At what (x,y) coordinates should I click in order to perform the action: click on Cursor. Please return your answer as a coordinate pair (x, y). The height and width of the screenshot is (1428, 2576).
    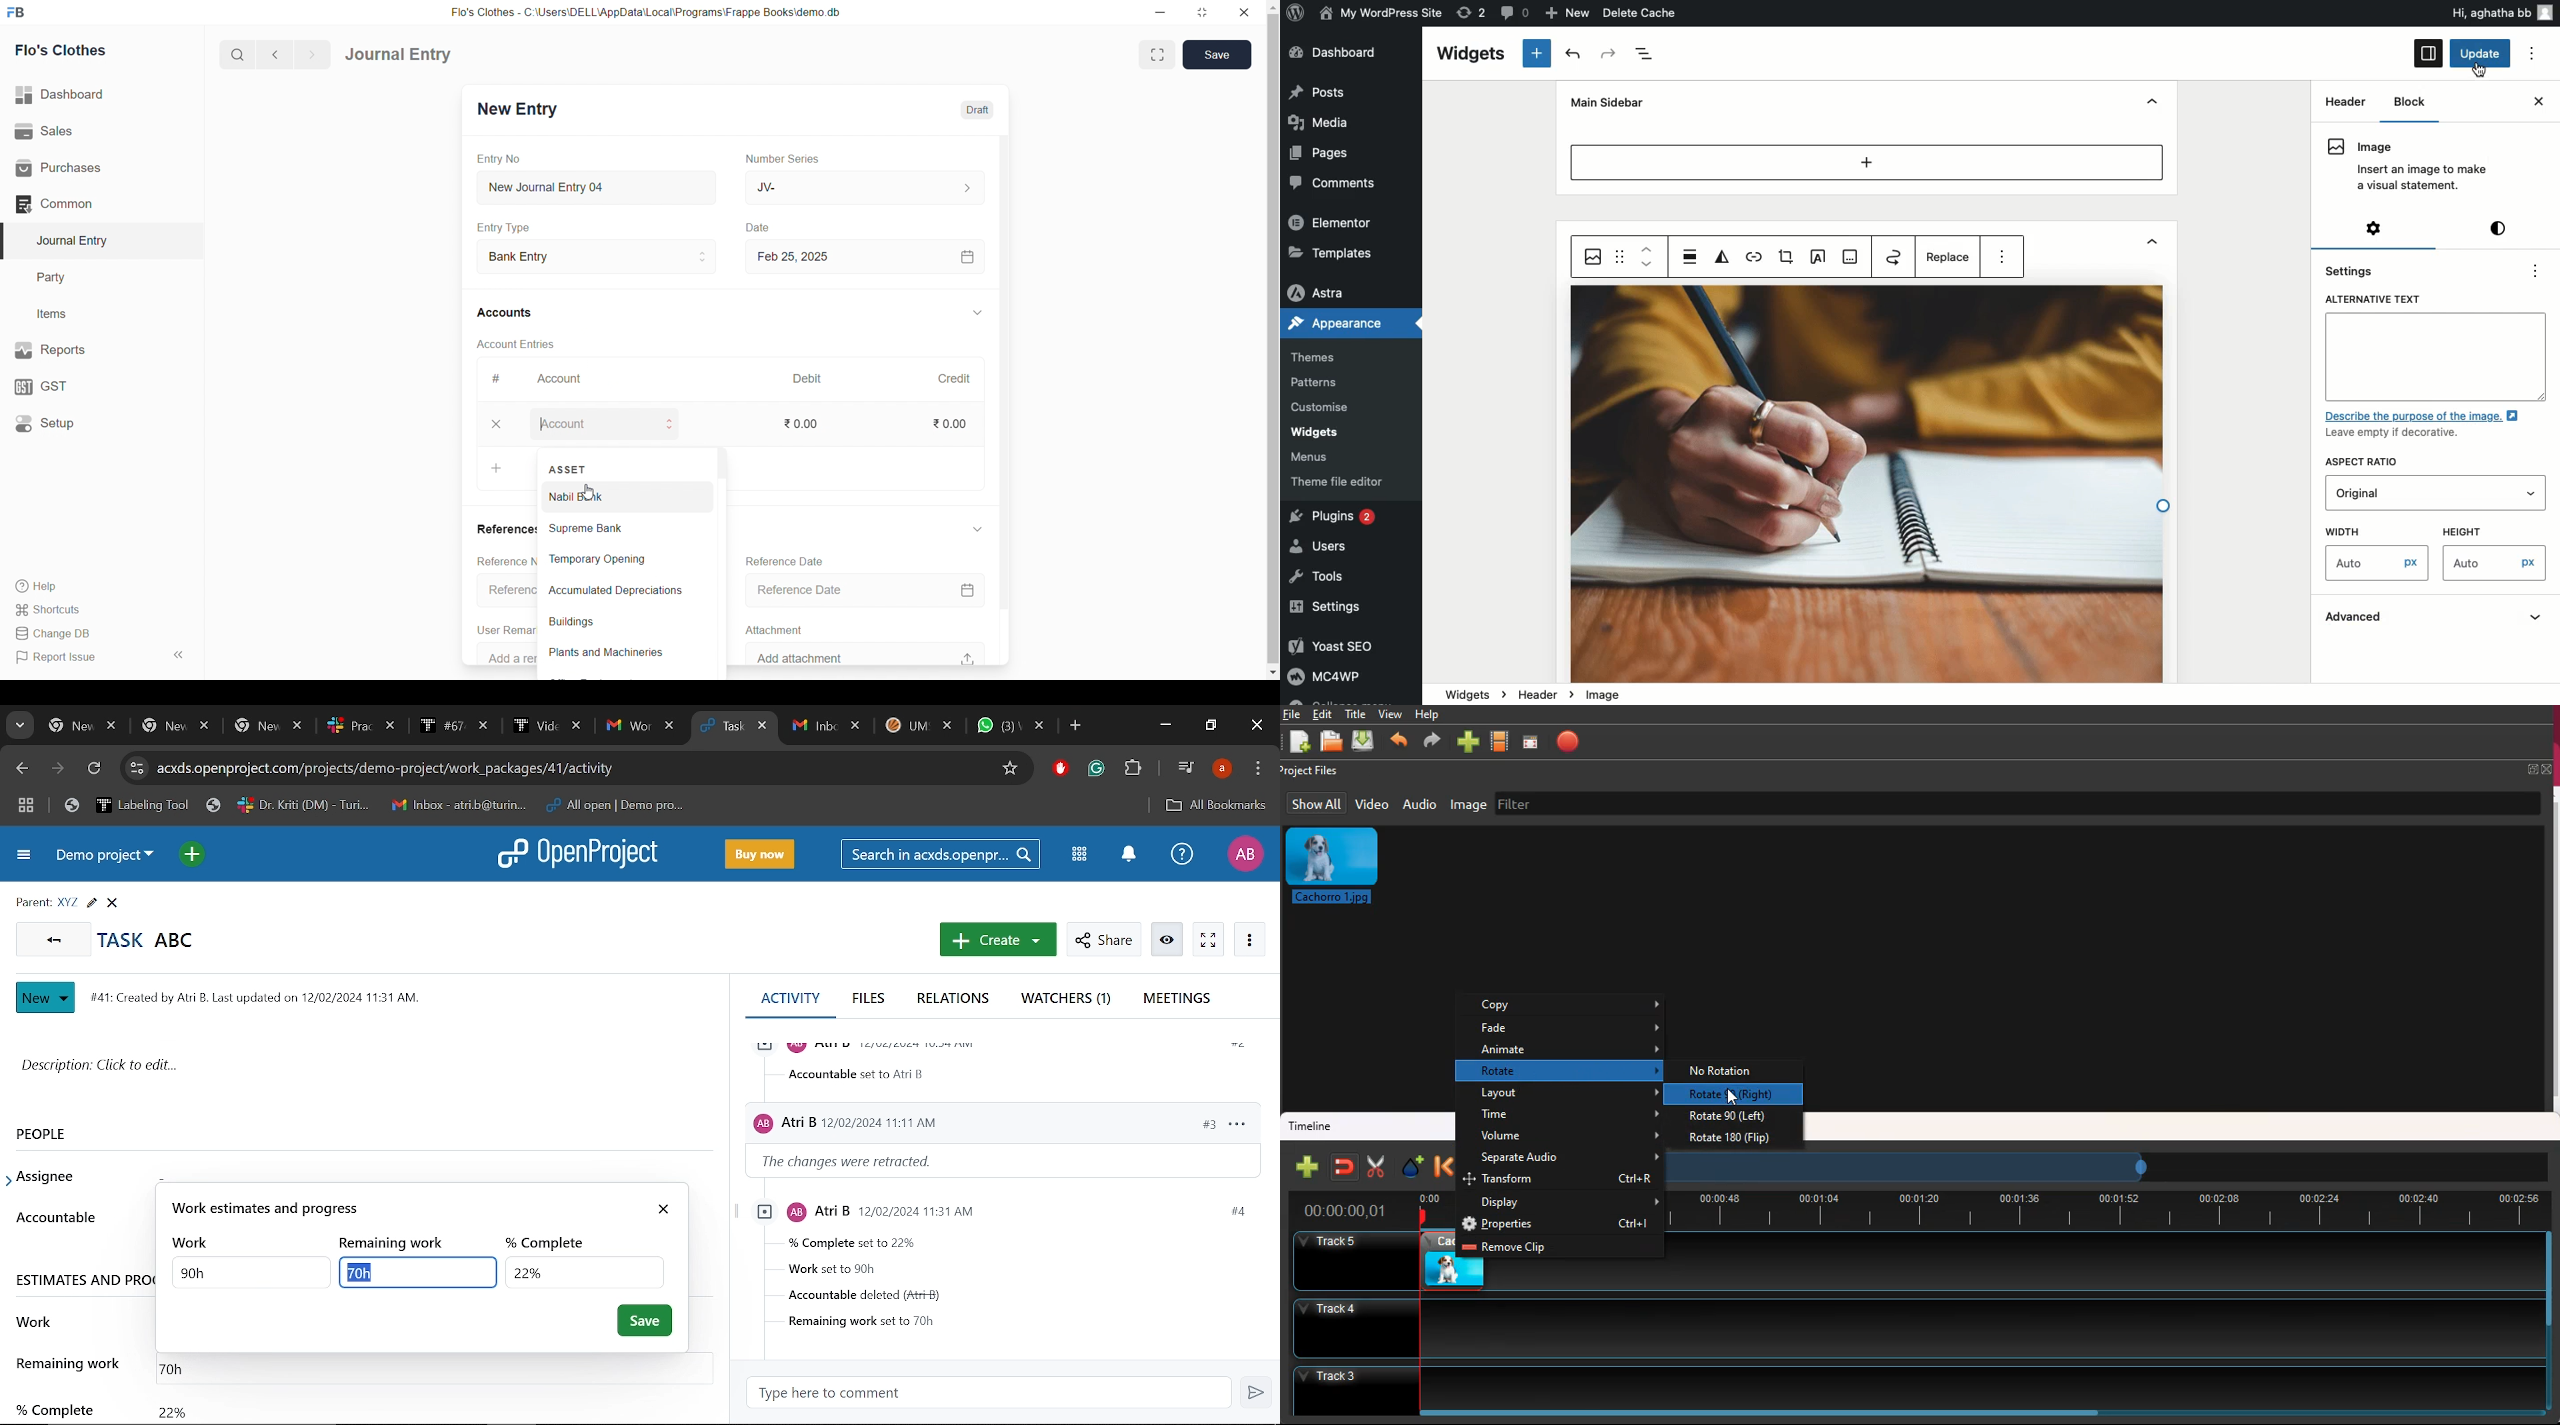
    Looking at the image, I should click on (2483, 68).